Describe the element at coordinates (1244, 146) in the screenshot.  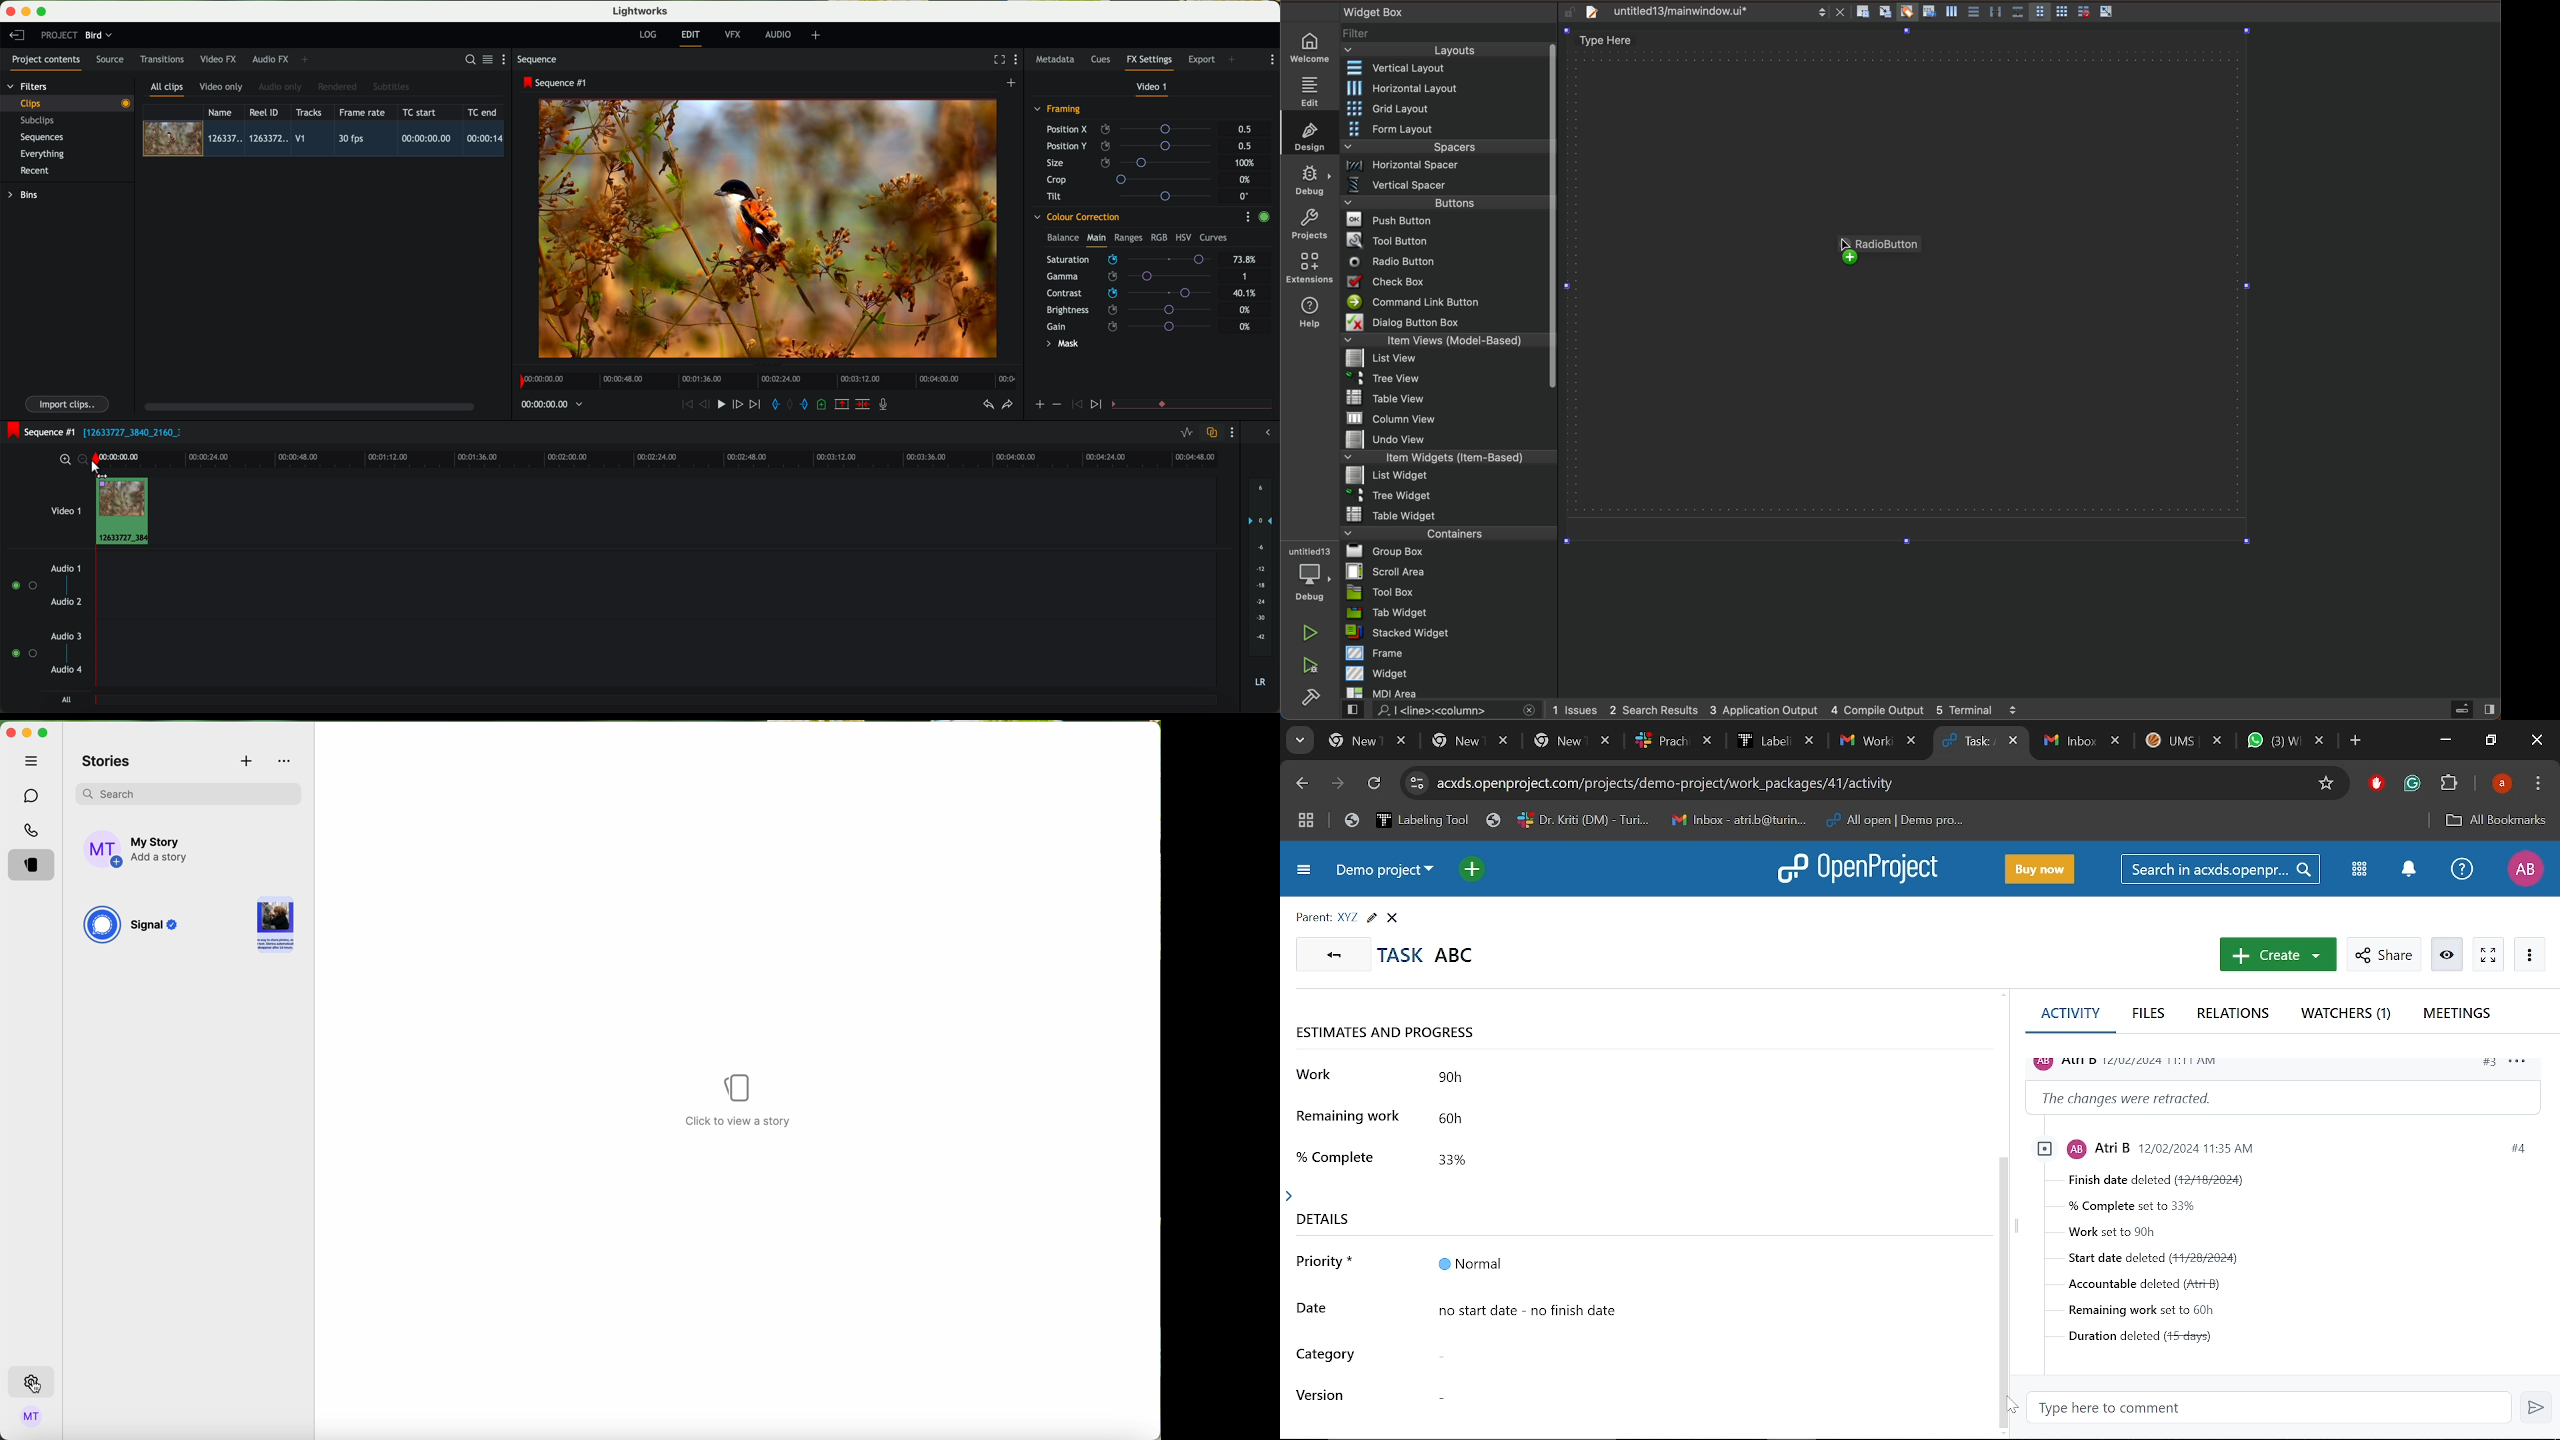
I see `0.5` at that location.